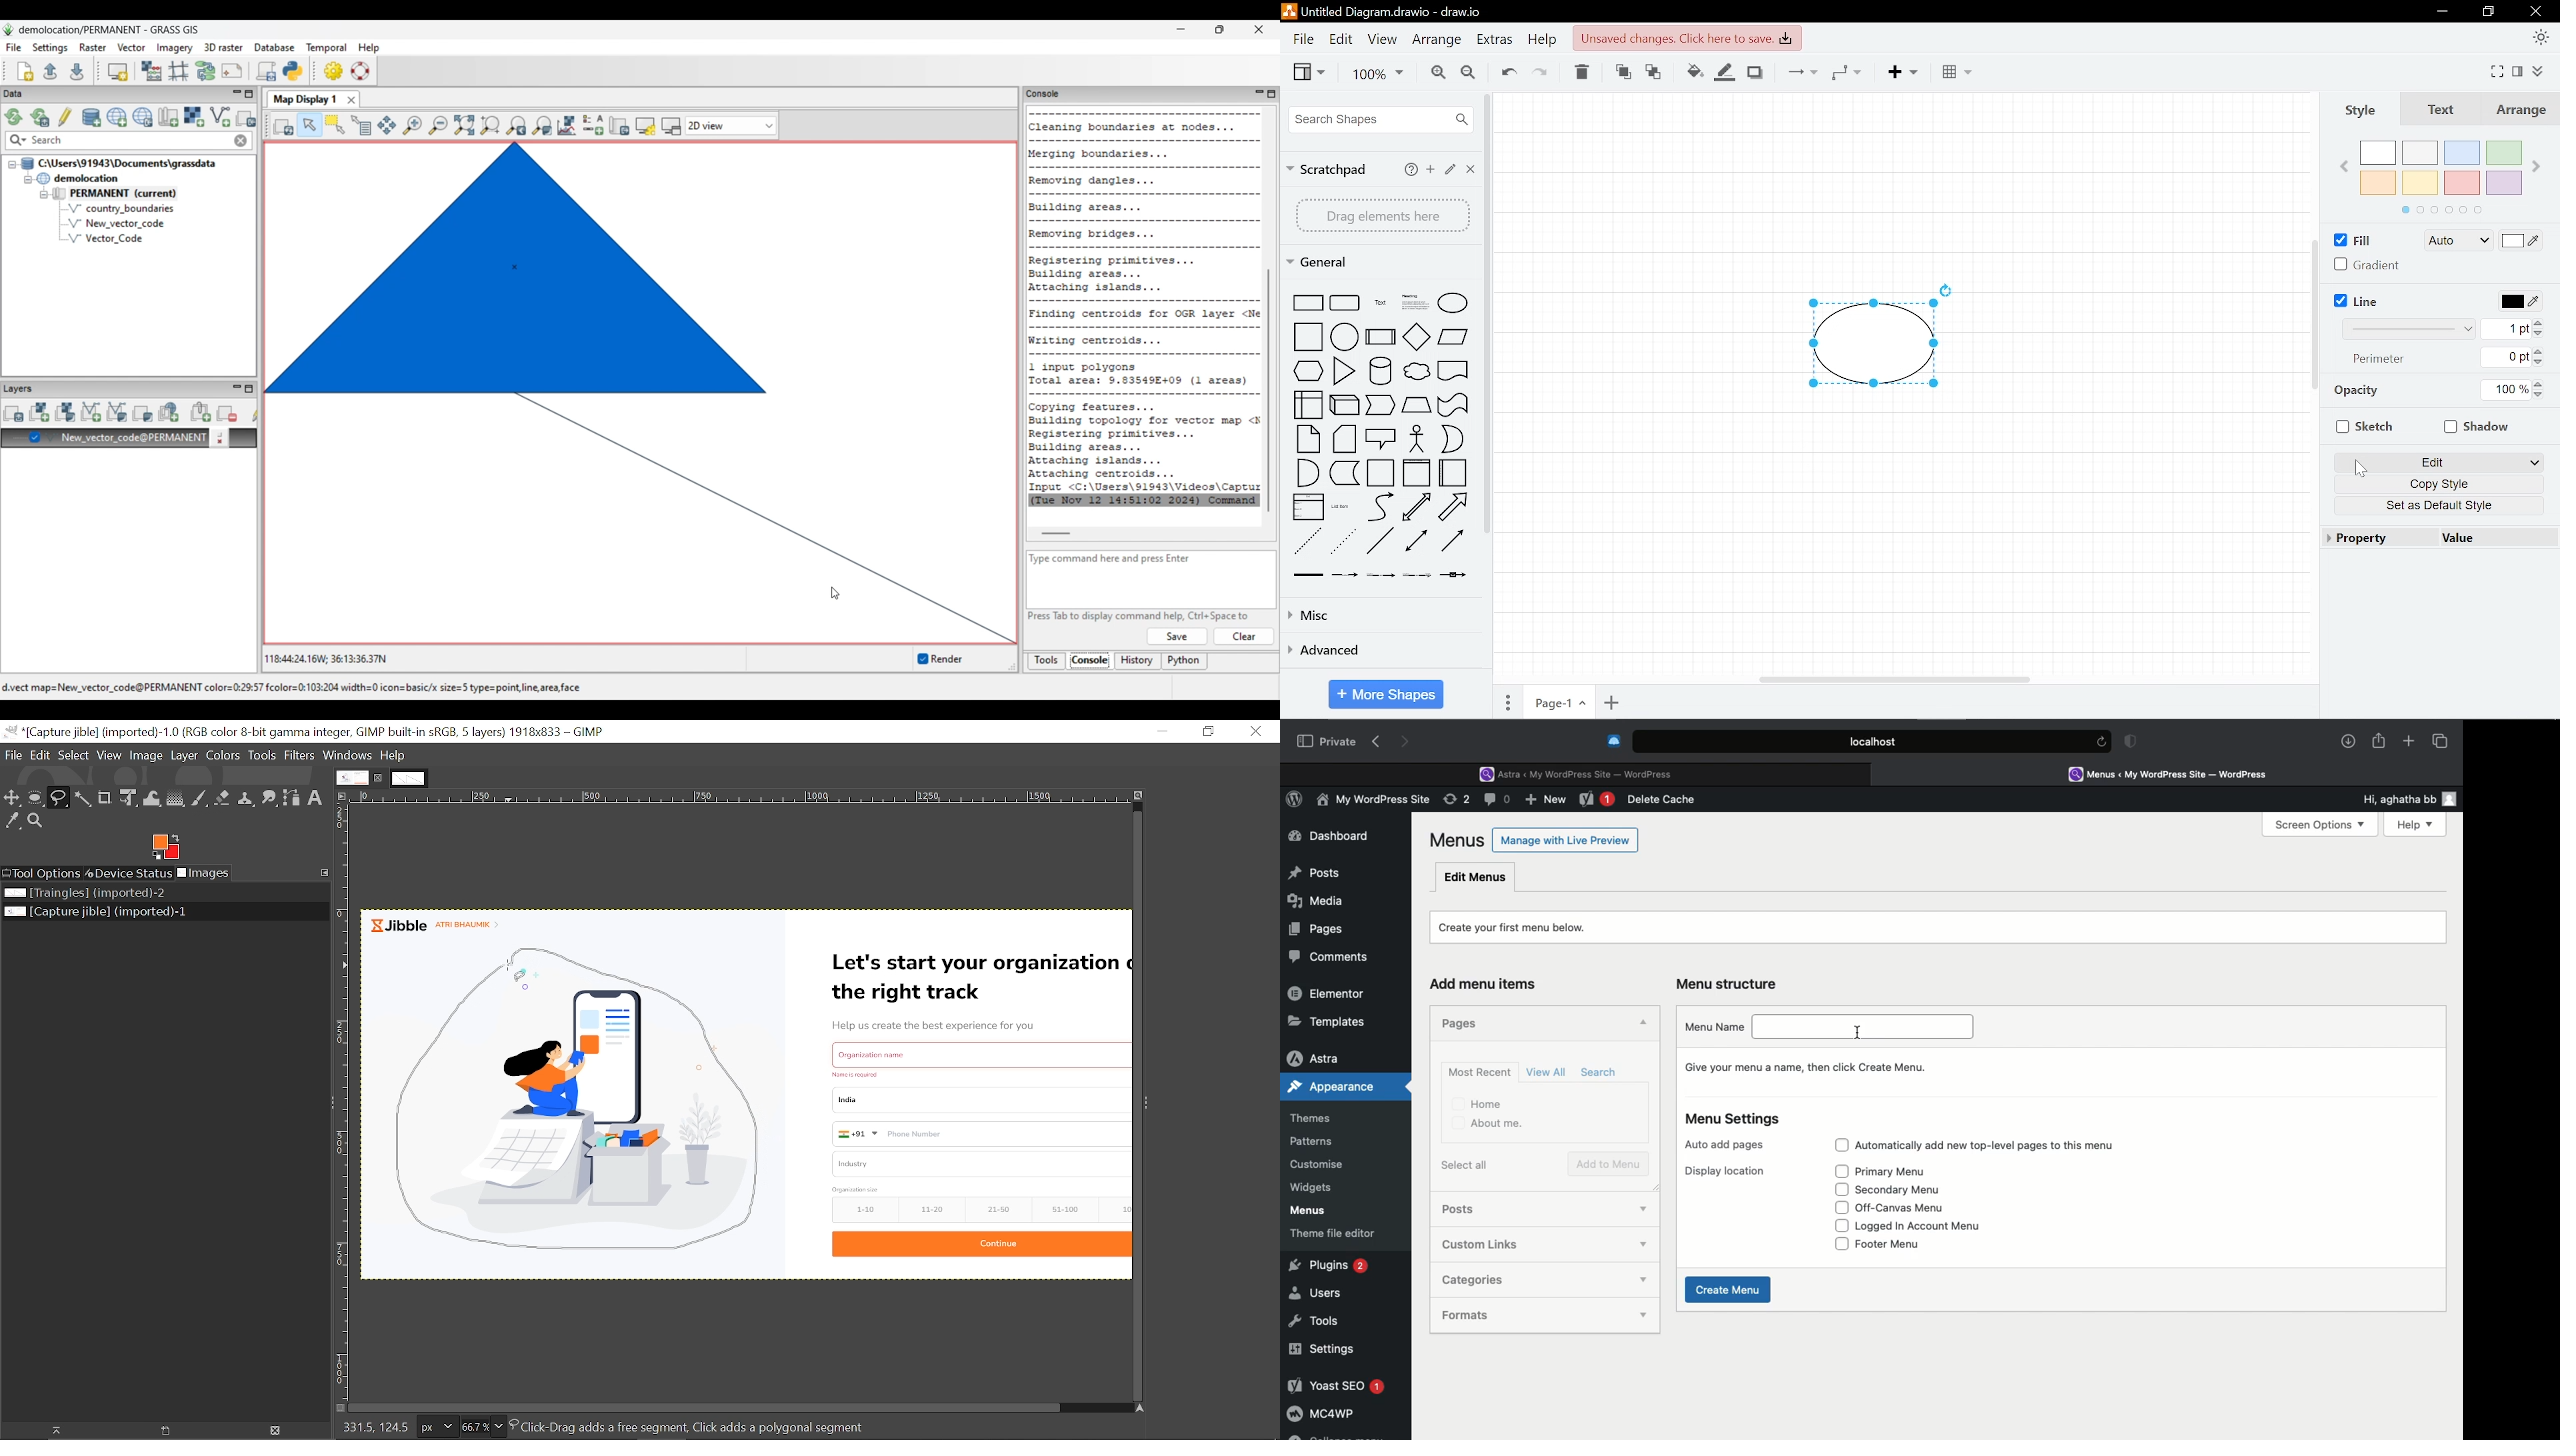 This screenshot has height=1456, width=2576. What do you see at coordinates (1382, 37) in the screenshot?
I see `View` at bounding box center [1382, 37].